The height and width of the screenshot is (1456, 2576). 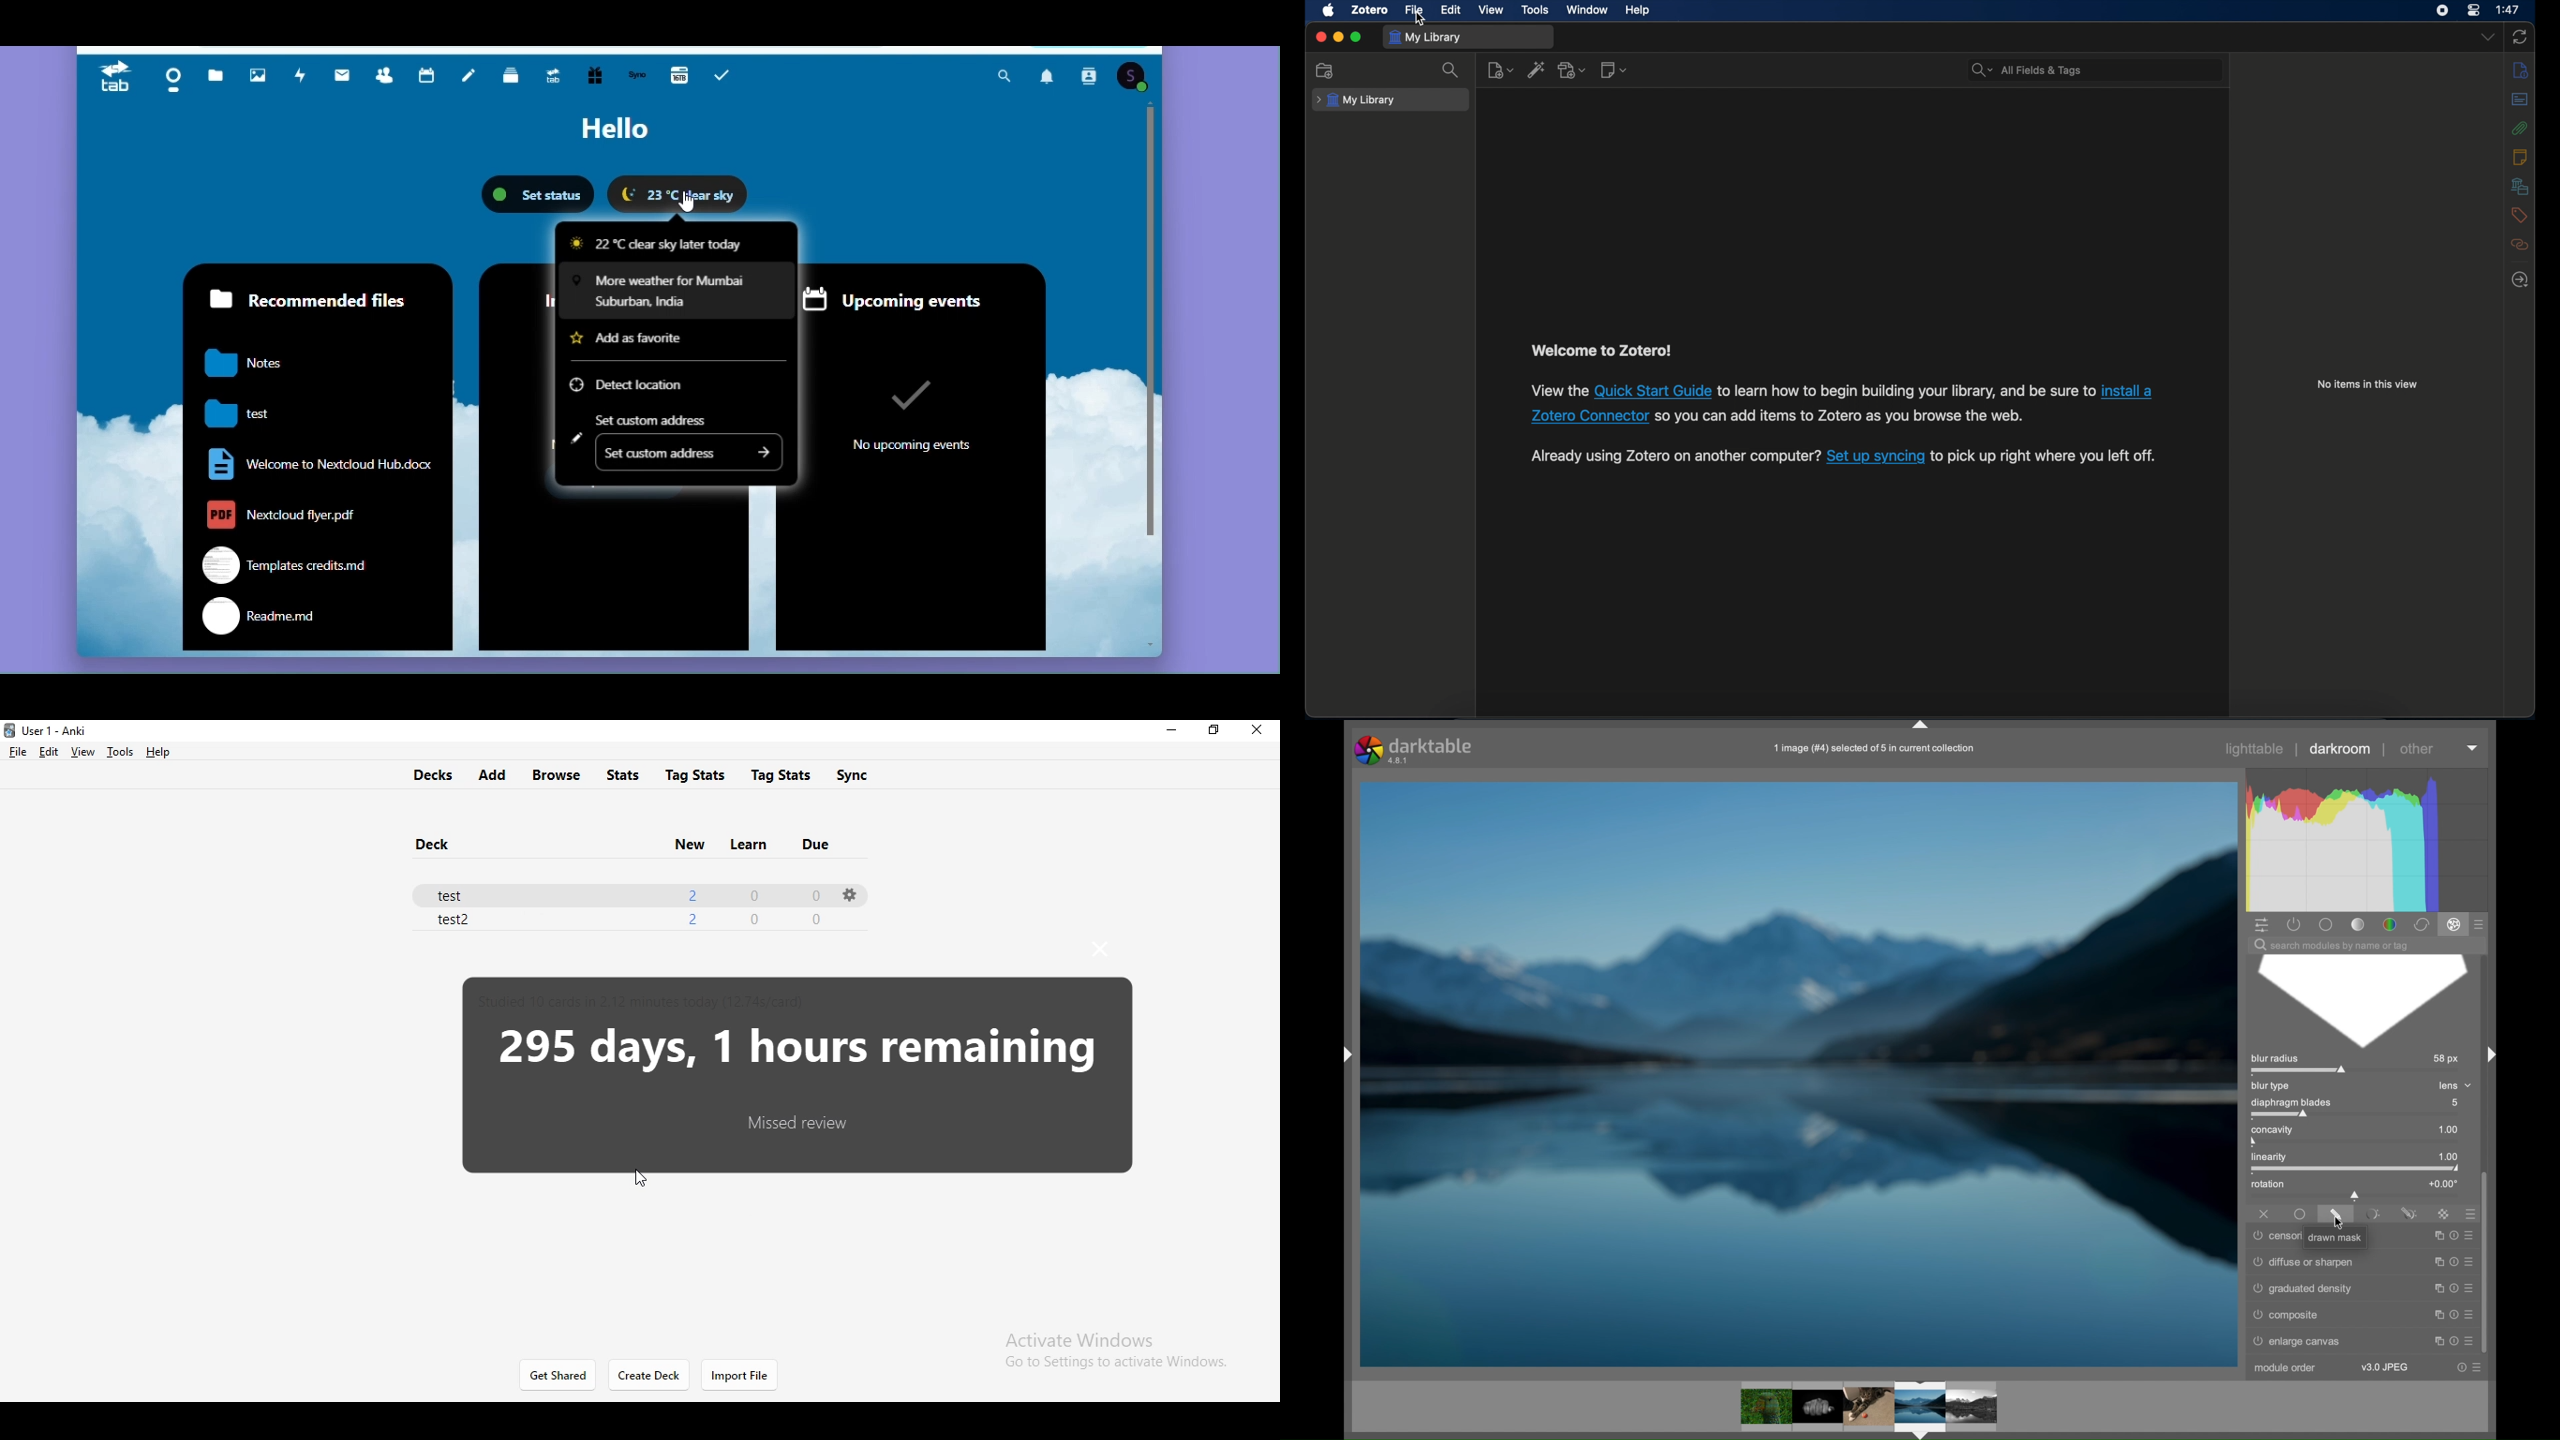 I want to click on cursor, so click(x=1421, y=20).